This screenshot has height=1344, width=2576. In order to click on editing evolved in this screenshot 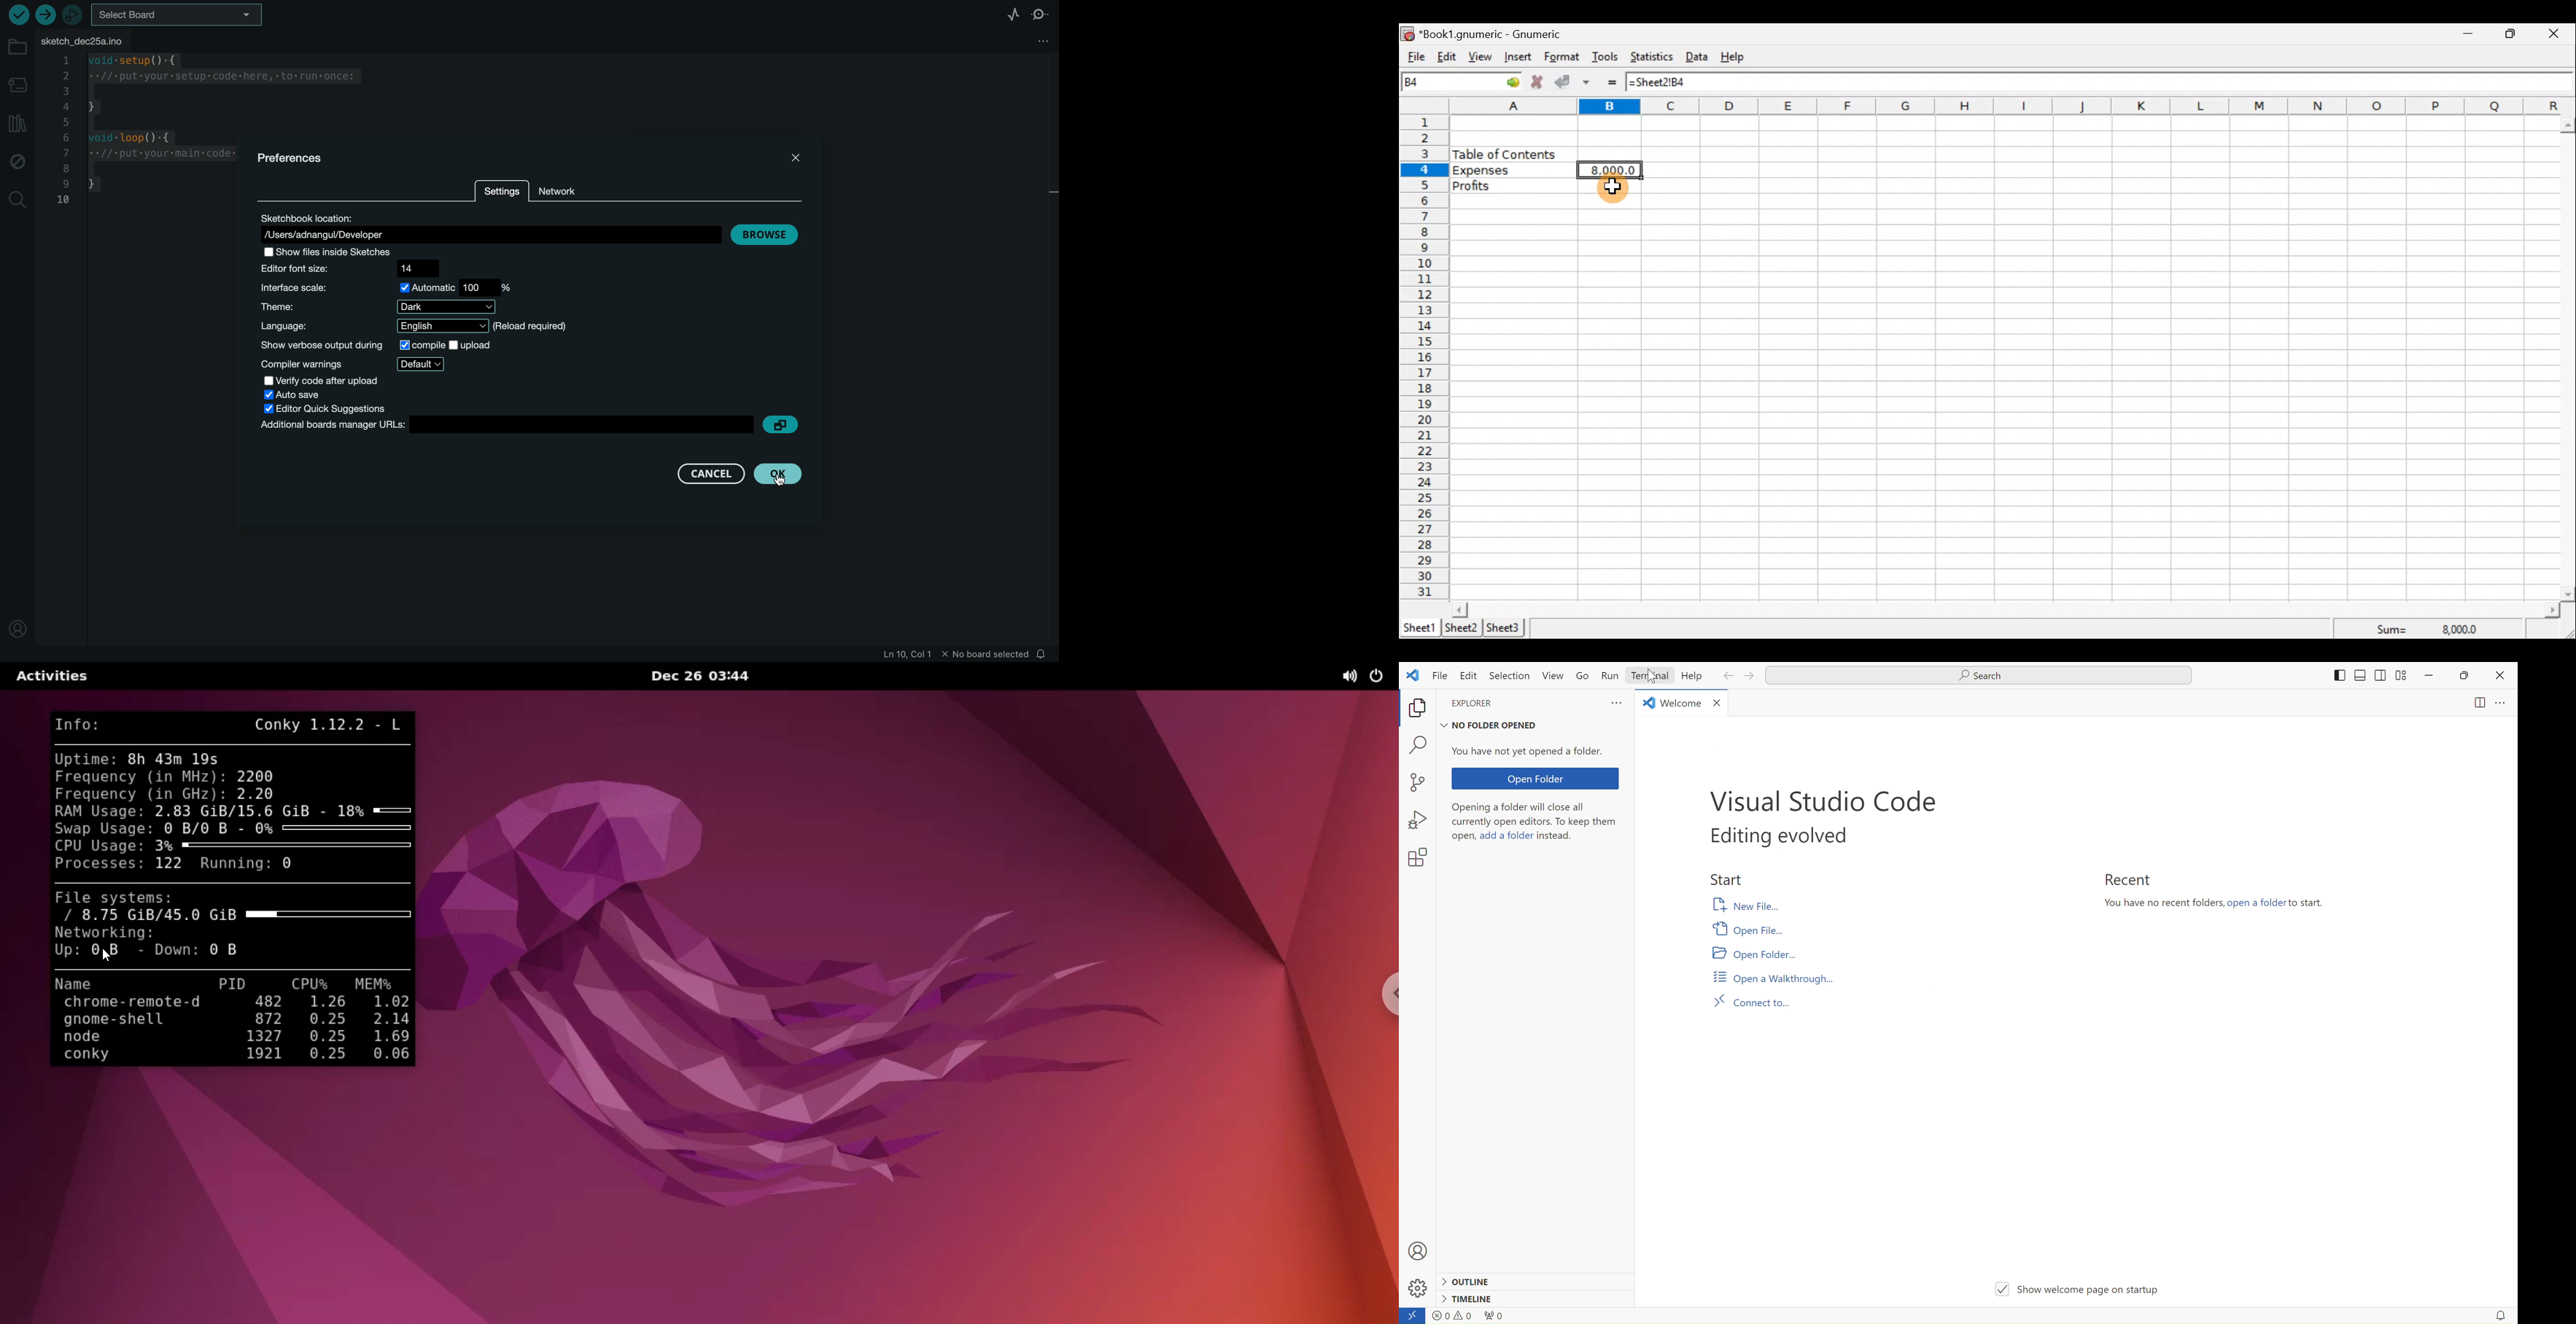, I will do `click(1781, 836)`.